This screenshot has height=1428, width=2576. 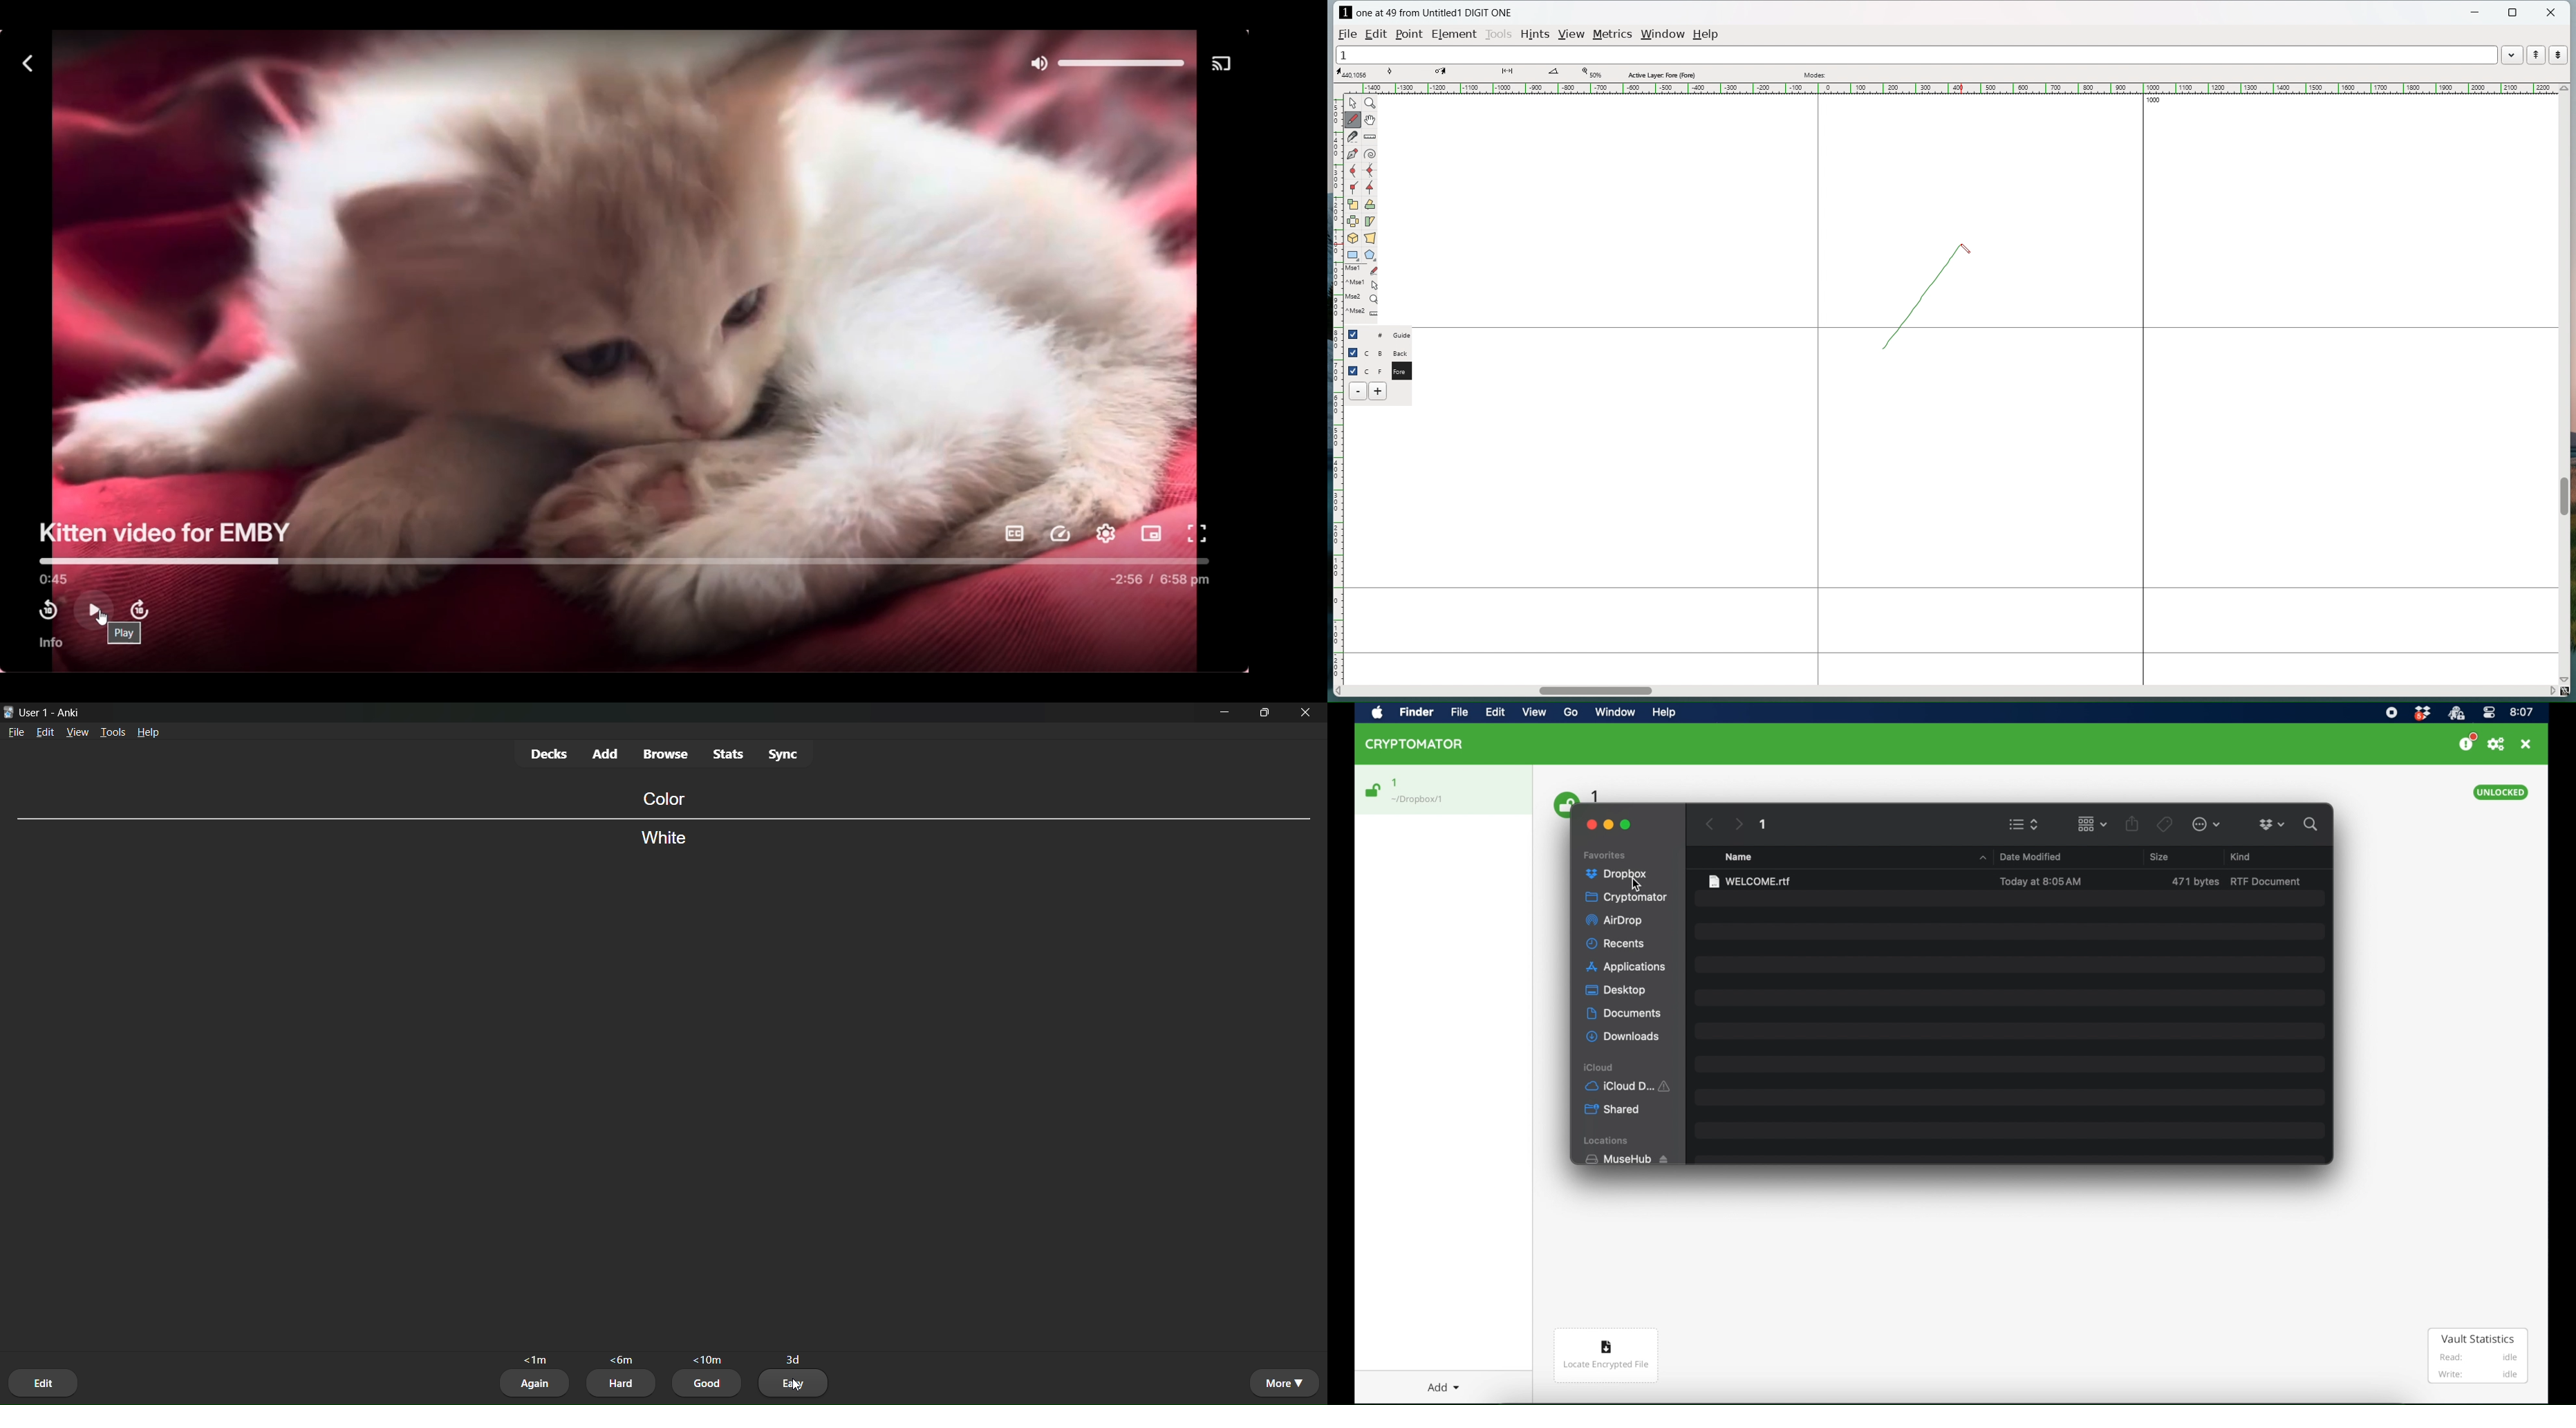 I want to click on horizontal ruler, so click(x=1949, y=88).